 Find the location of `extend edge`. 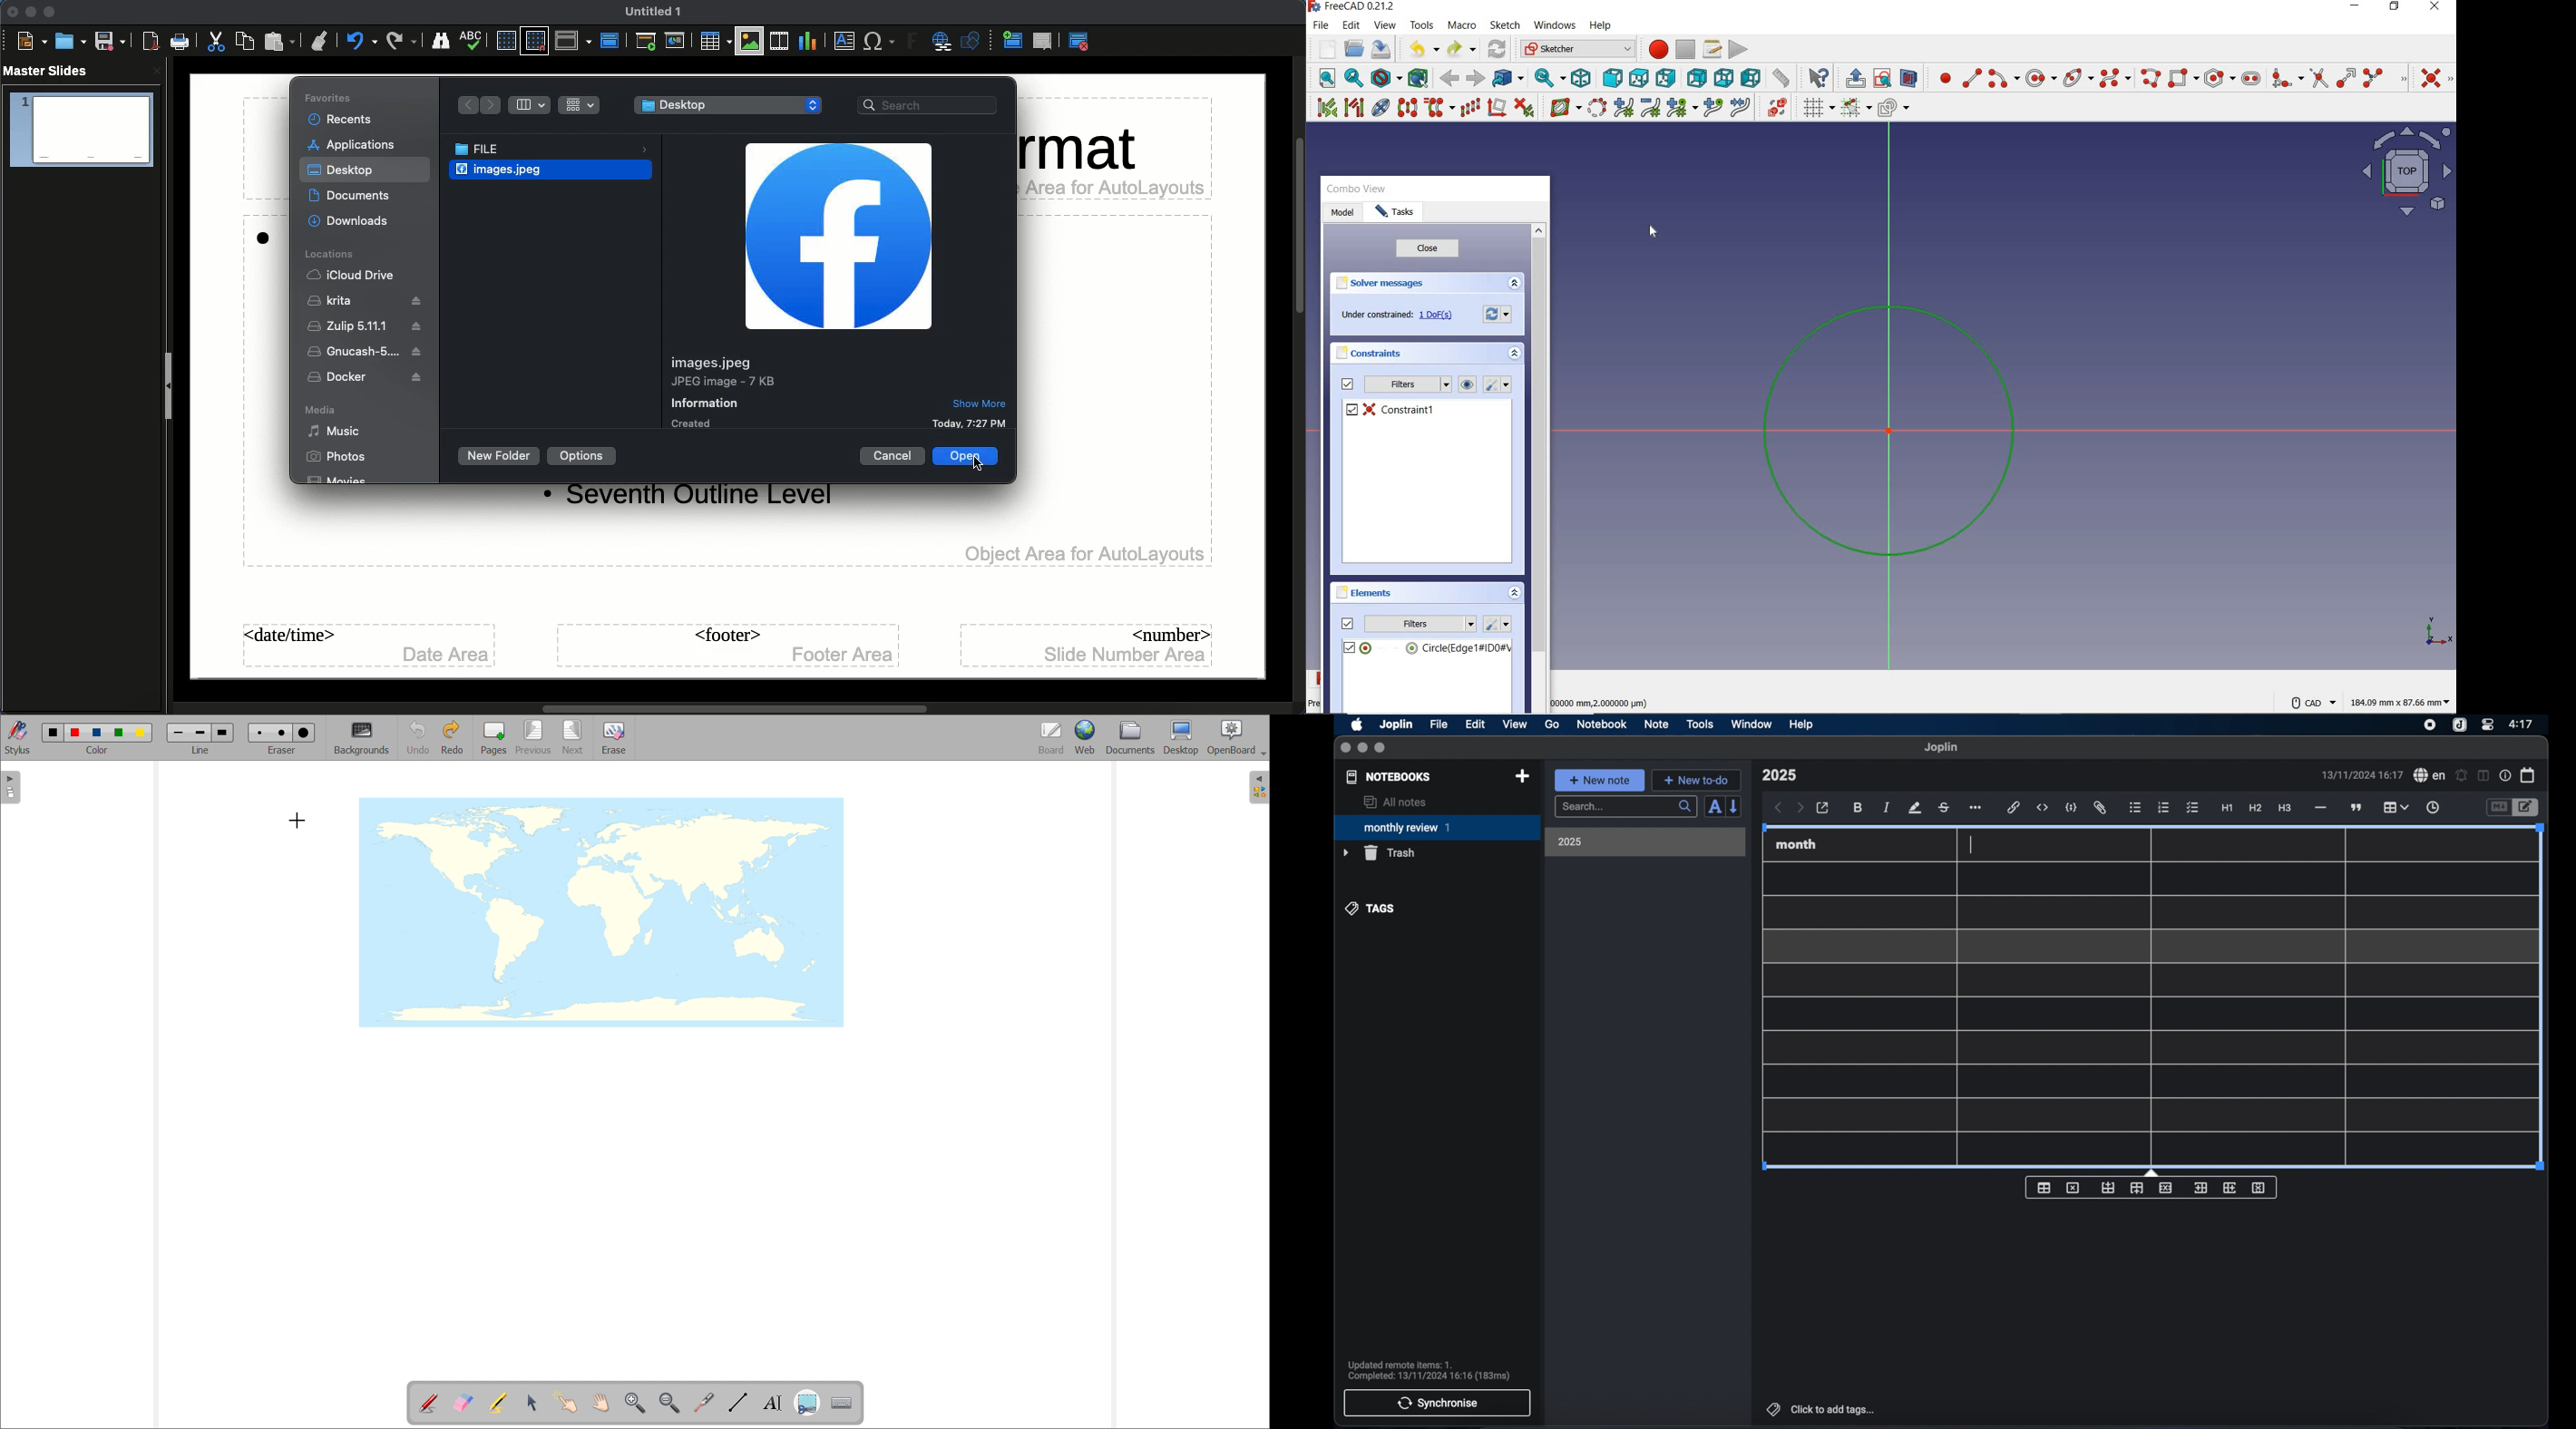

extend edge is located at coordinates (2346, 77).